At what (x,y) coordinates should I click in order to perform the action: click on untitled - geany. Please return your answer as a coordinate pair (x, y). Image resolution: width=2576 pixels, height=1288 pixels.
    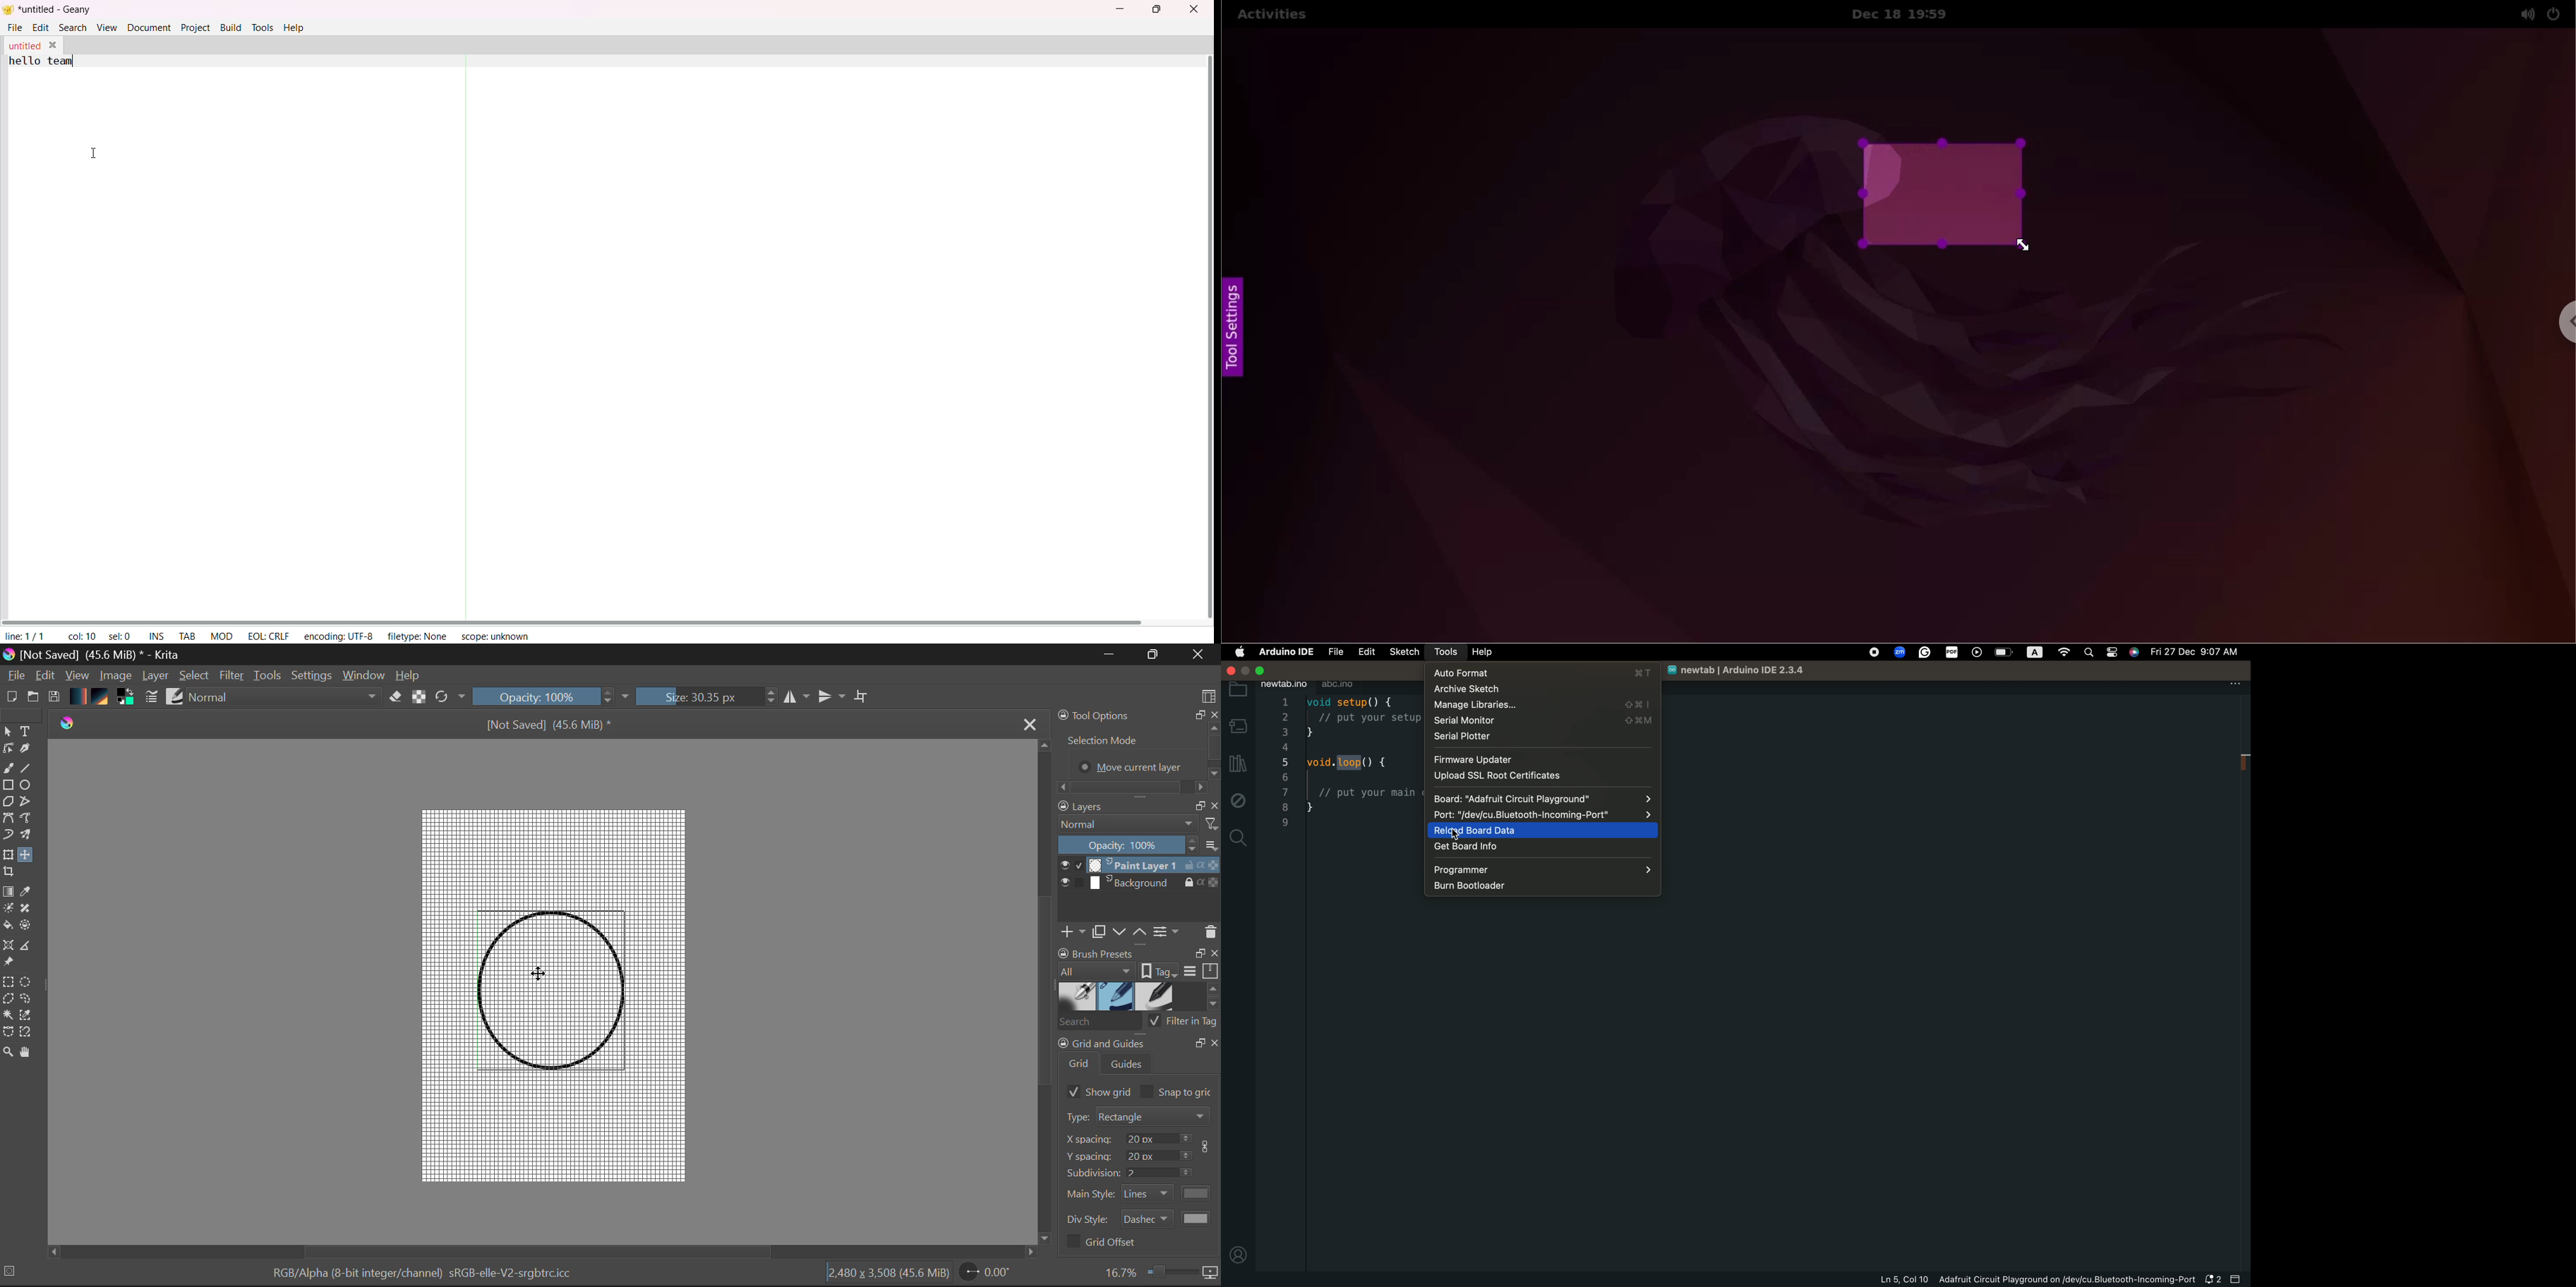
    Looking at the image, I should click on (56, 10).